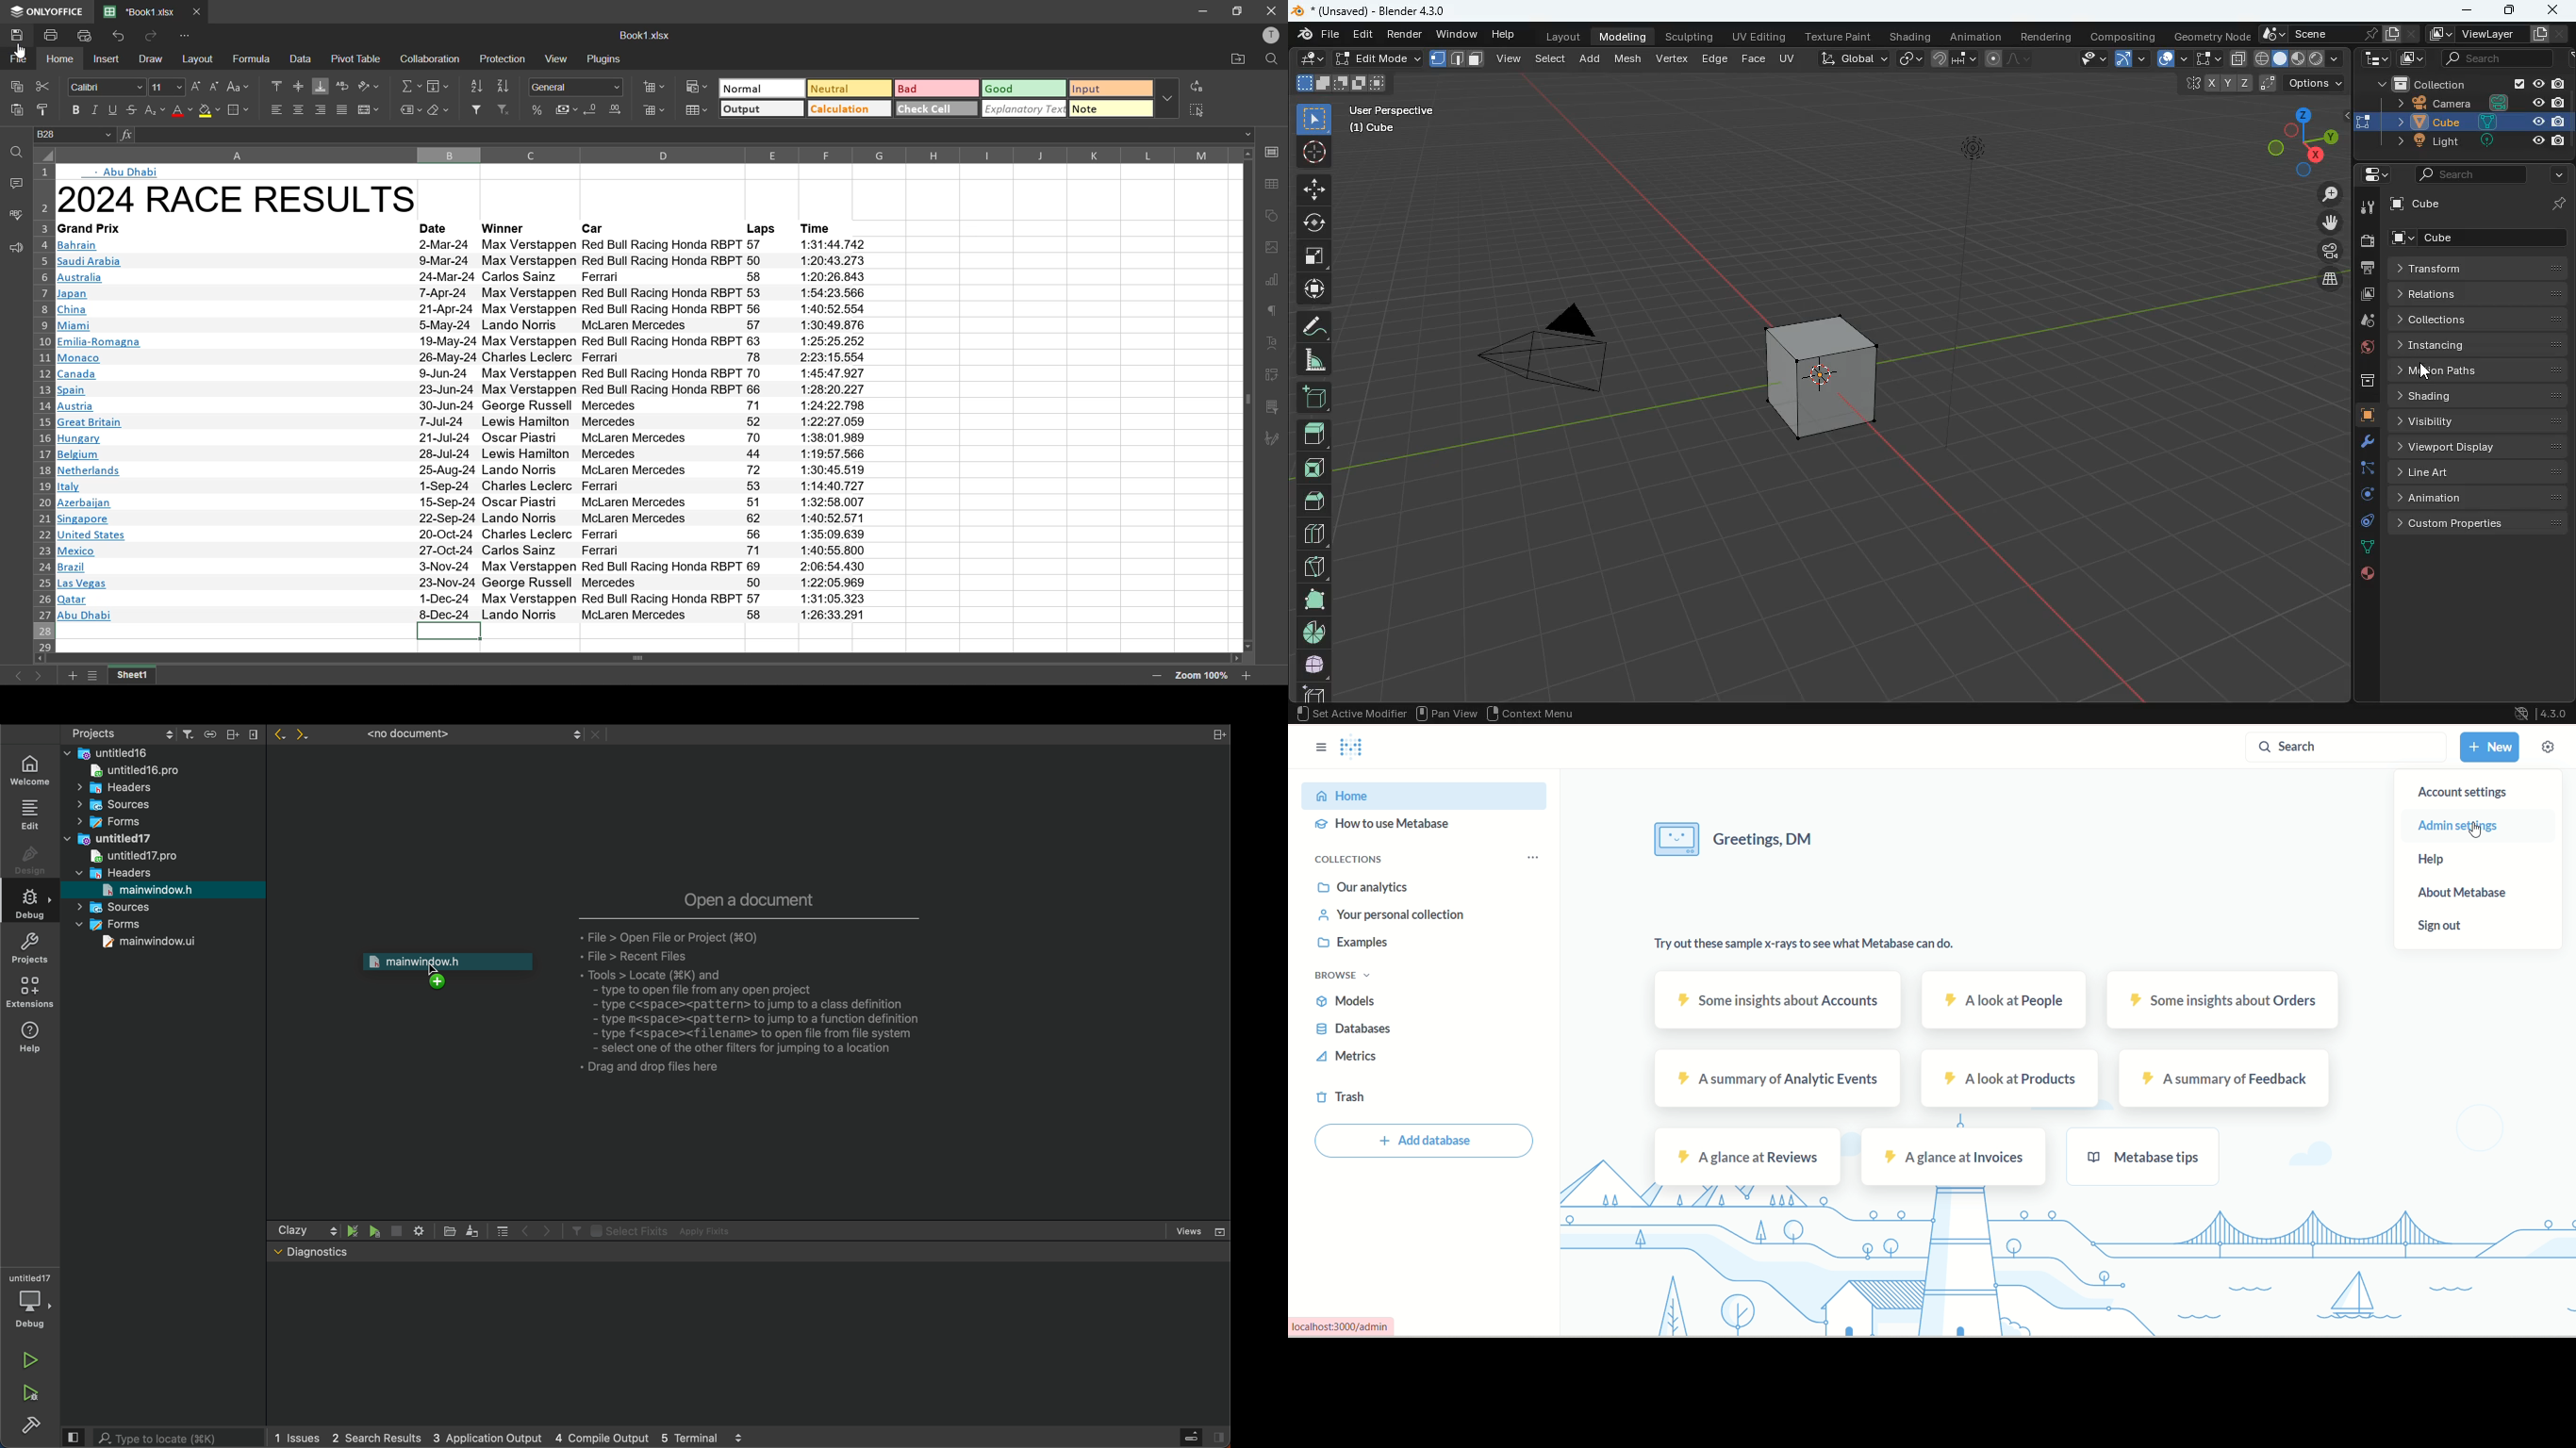 This screenshot has width=2576, height=1456. Describe the element at coordinates (375, 1232) in the screenshot. I see `resume` at that location.